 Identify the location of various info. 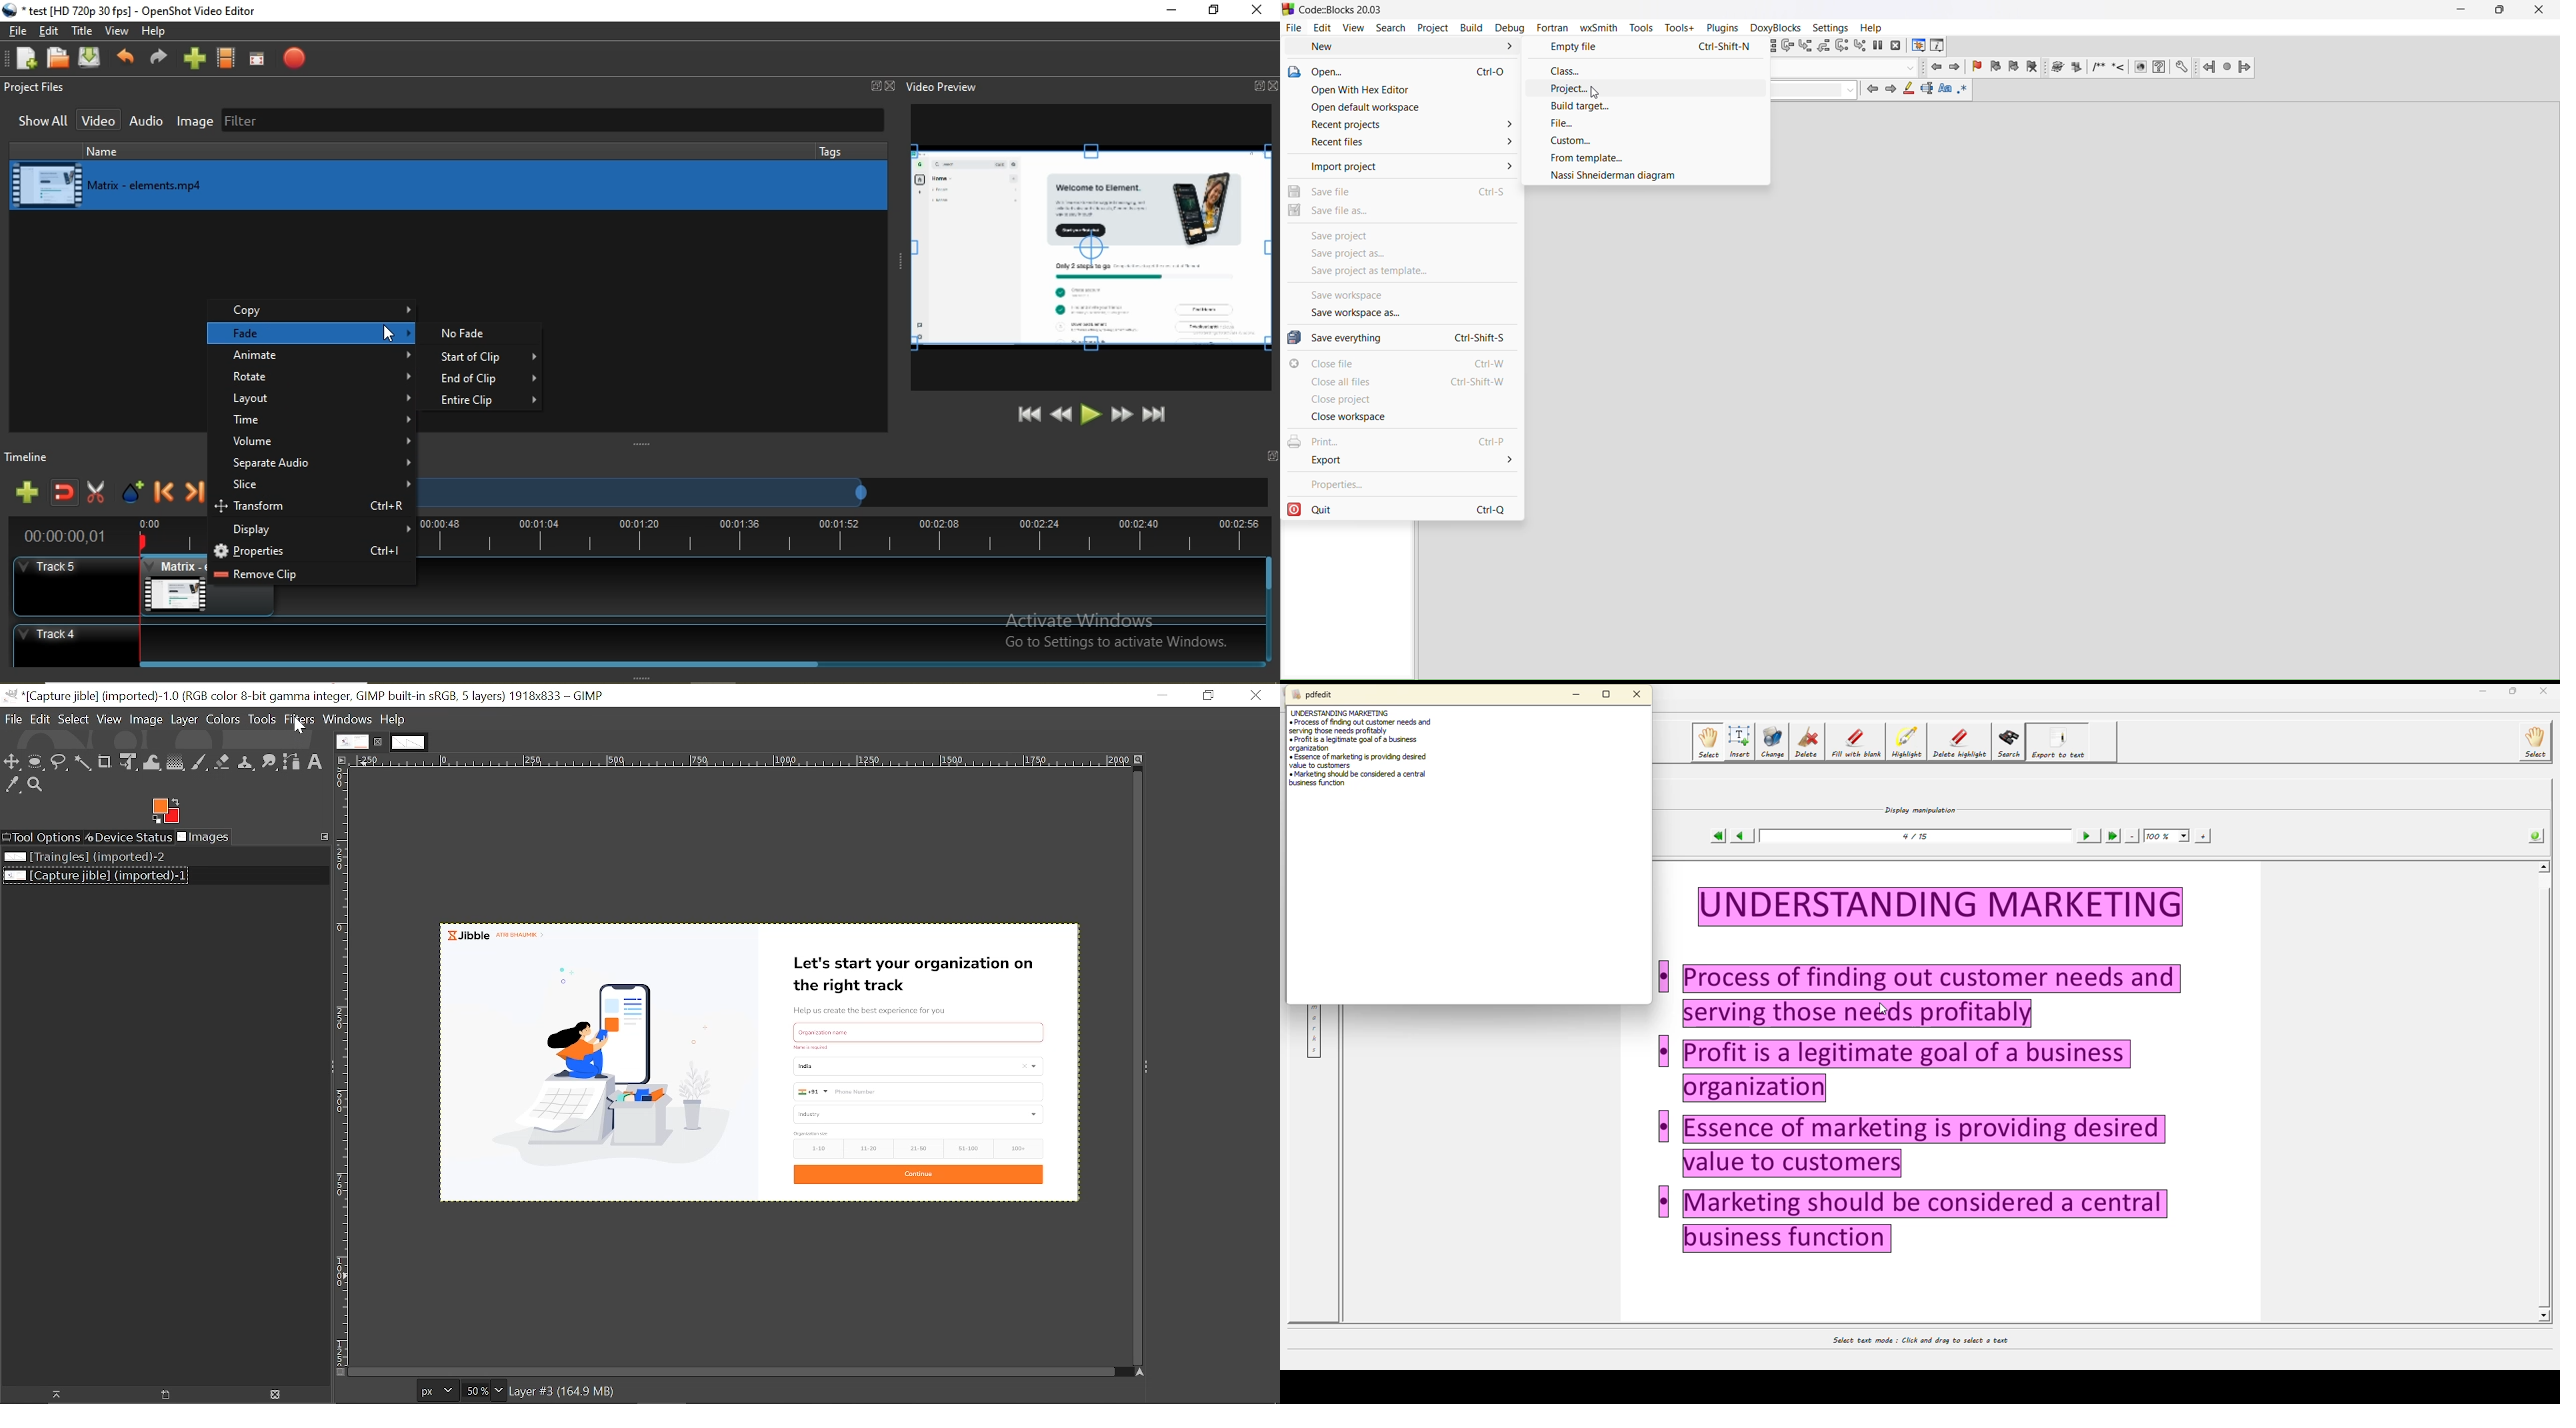
(1940, 46).